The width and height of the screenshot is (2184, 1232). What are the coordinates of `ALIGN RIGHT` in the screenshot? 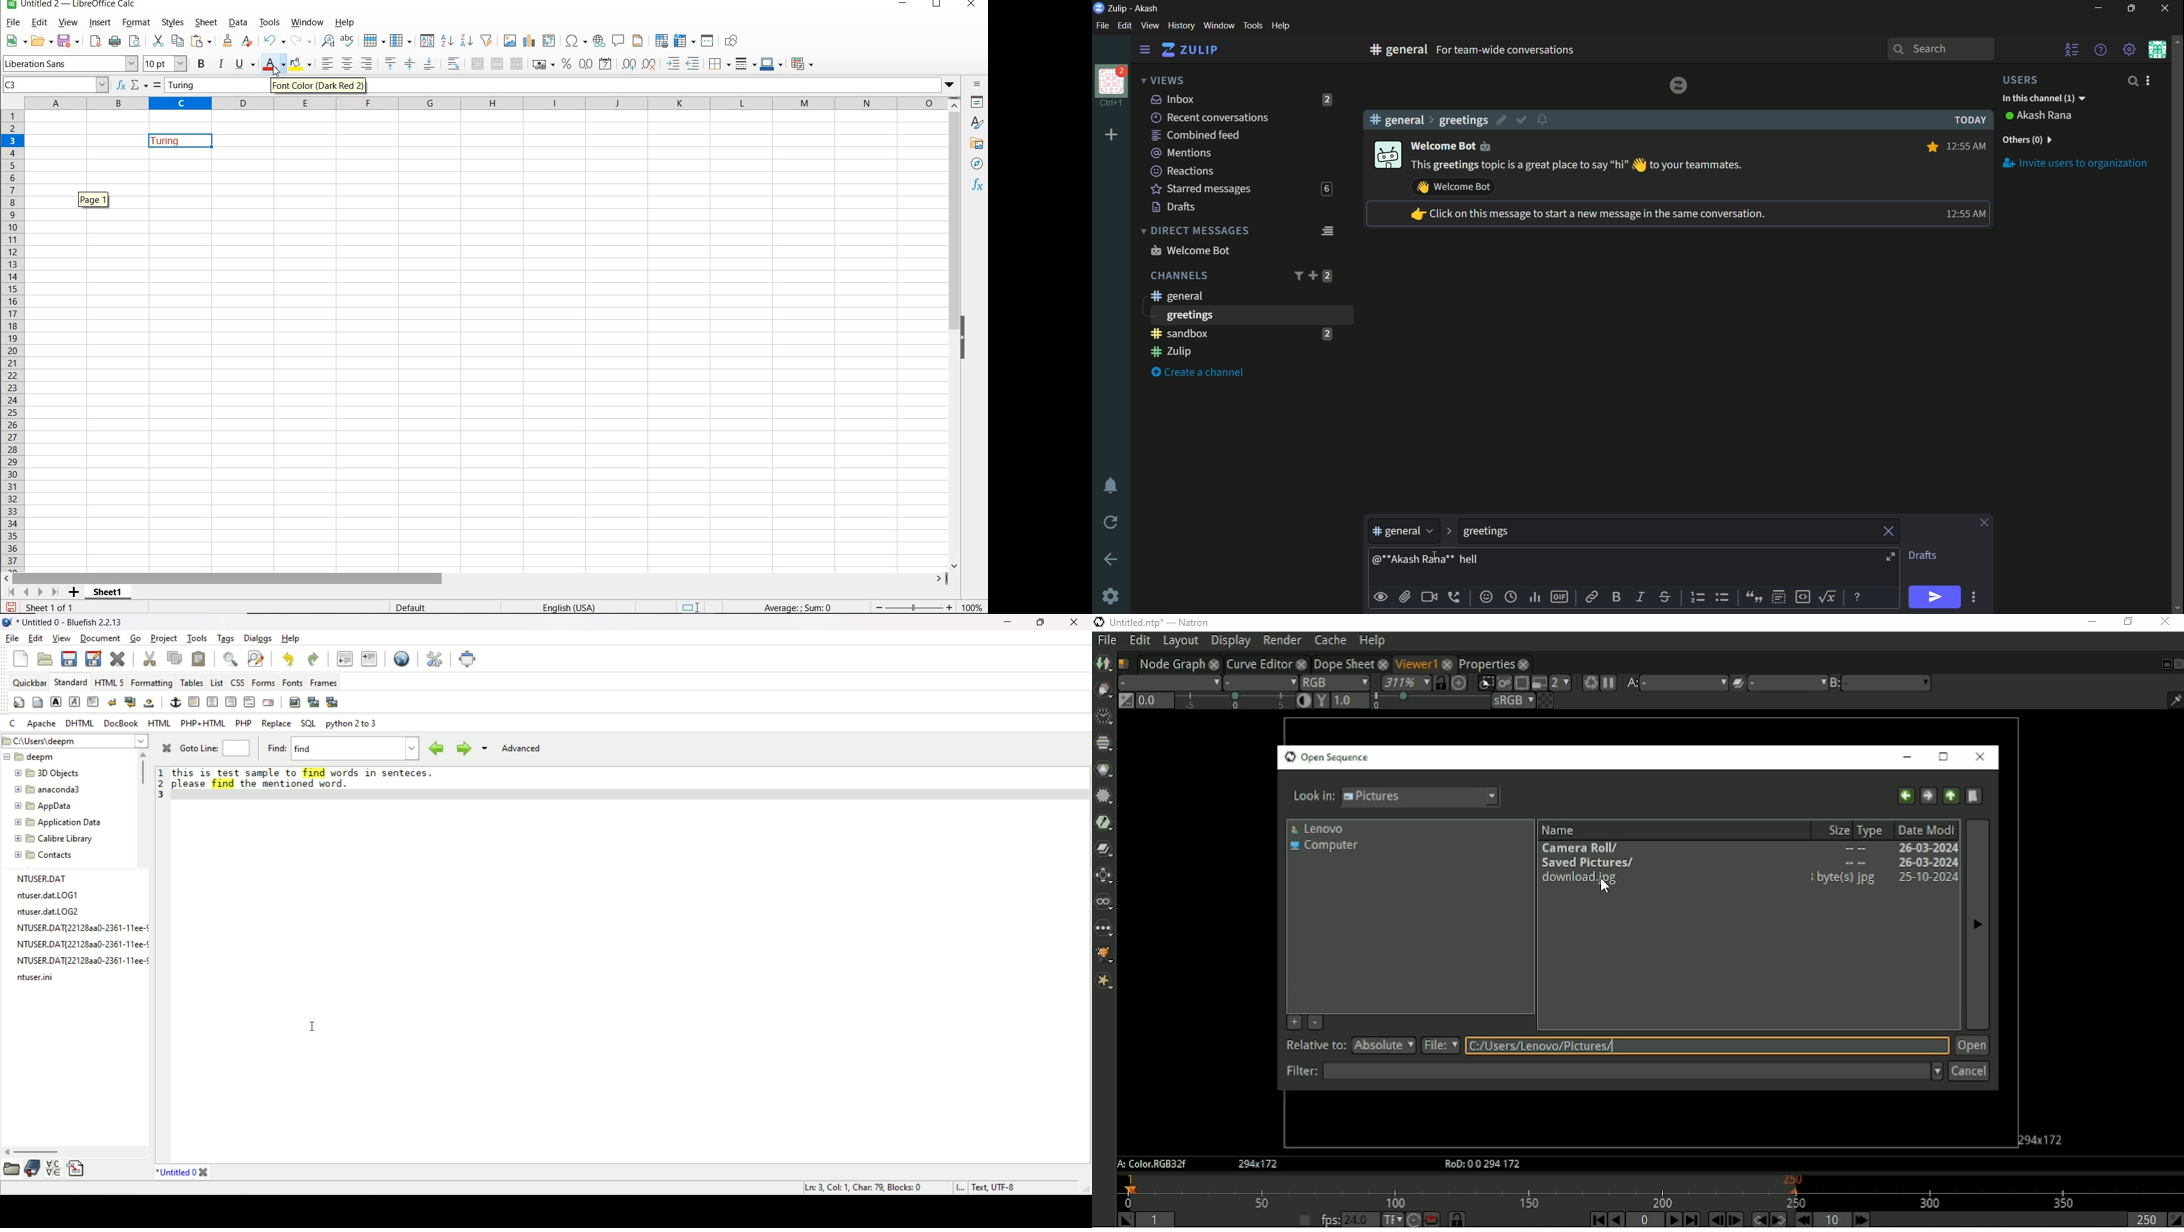 It's located at (367, 65).